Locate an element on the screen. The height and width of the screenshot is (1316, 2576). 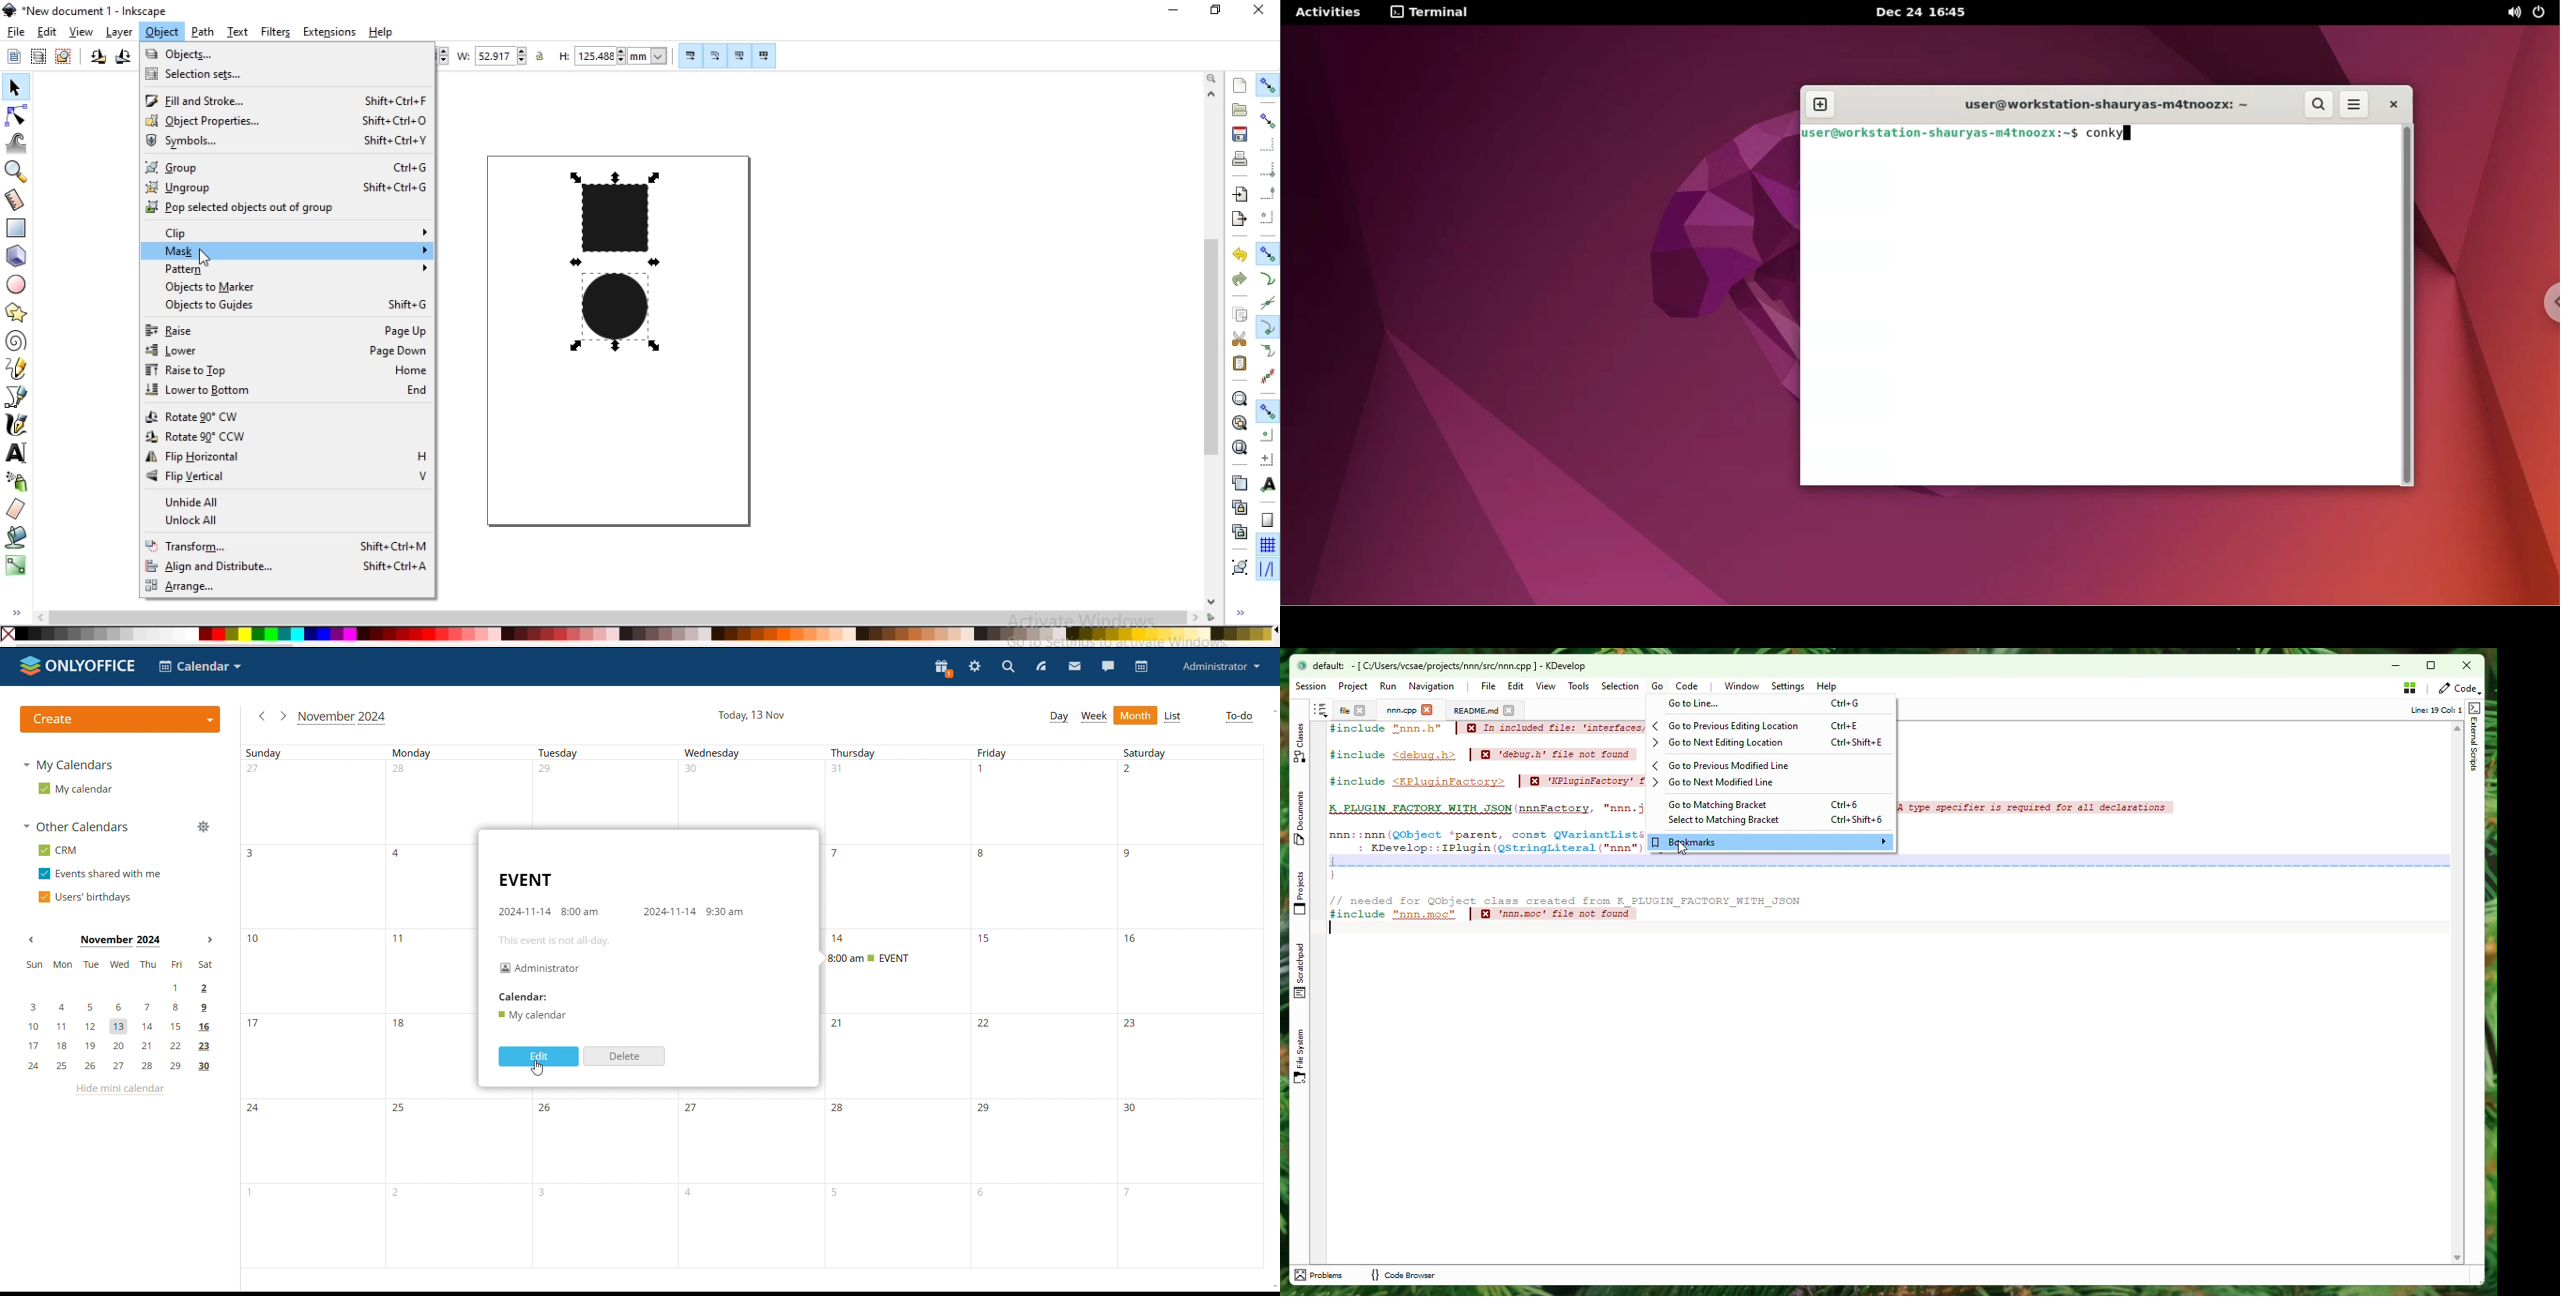
tweak objects by sculpting or painting is located at coordinates (17, 145).